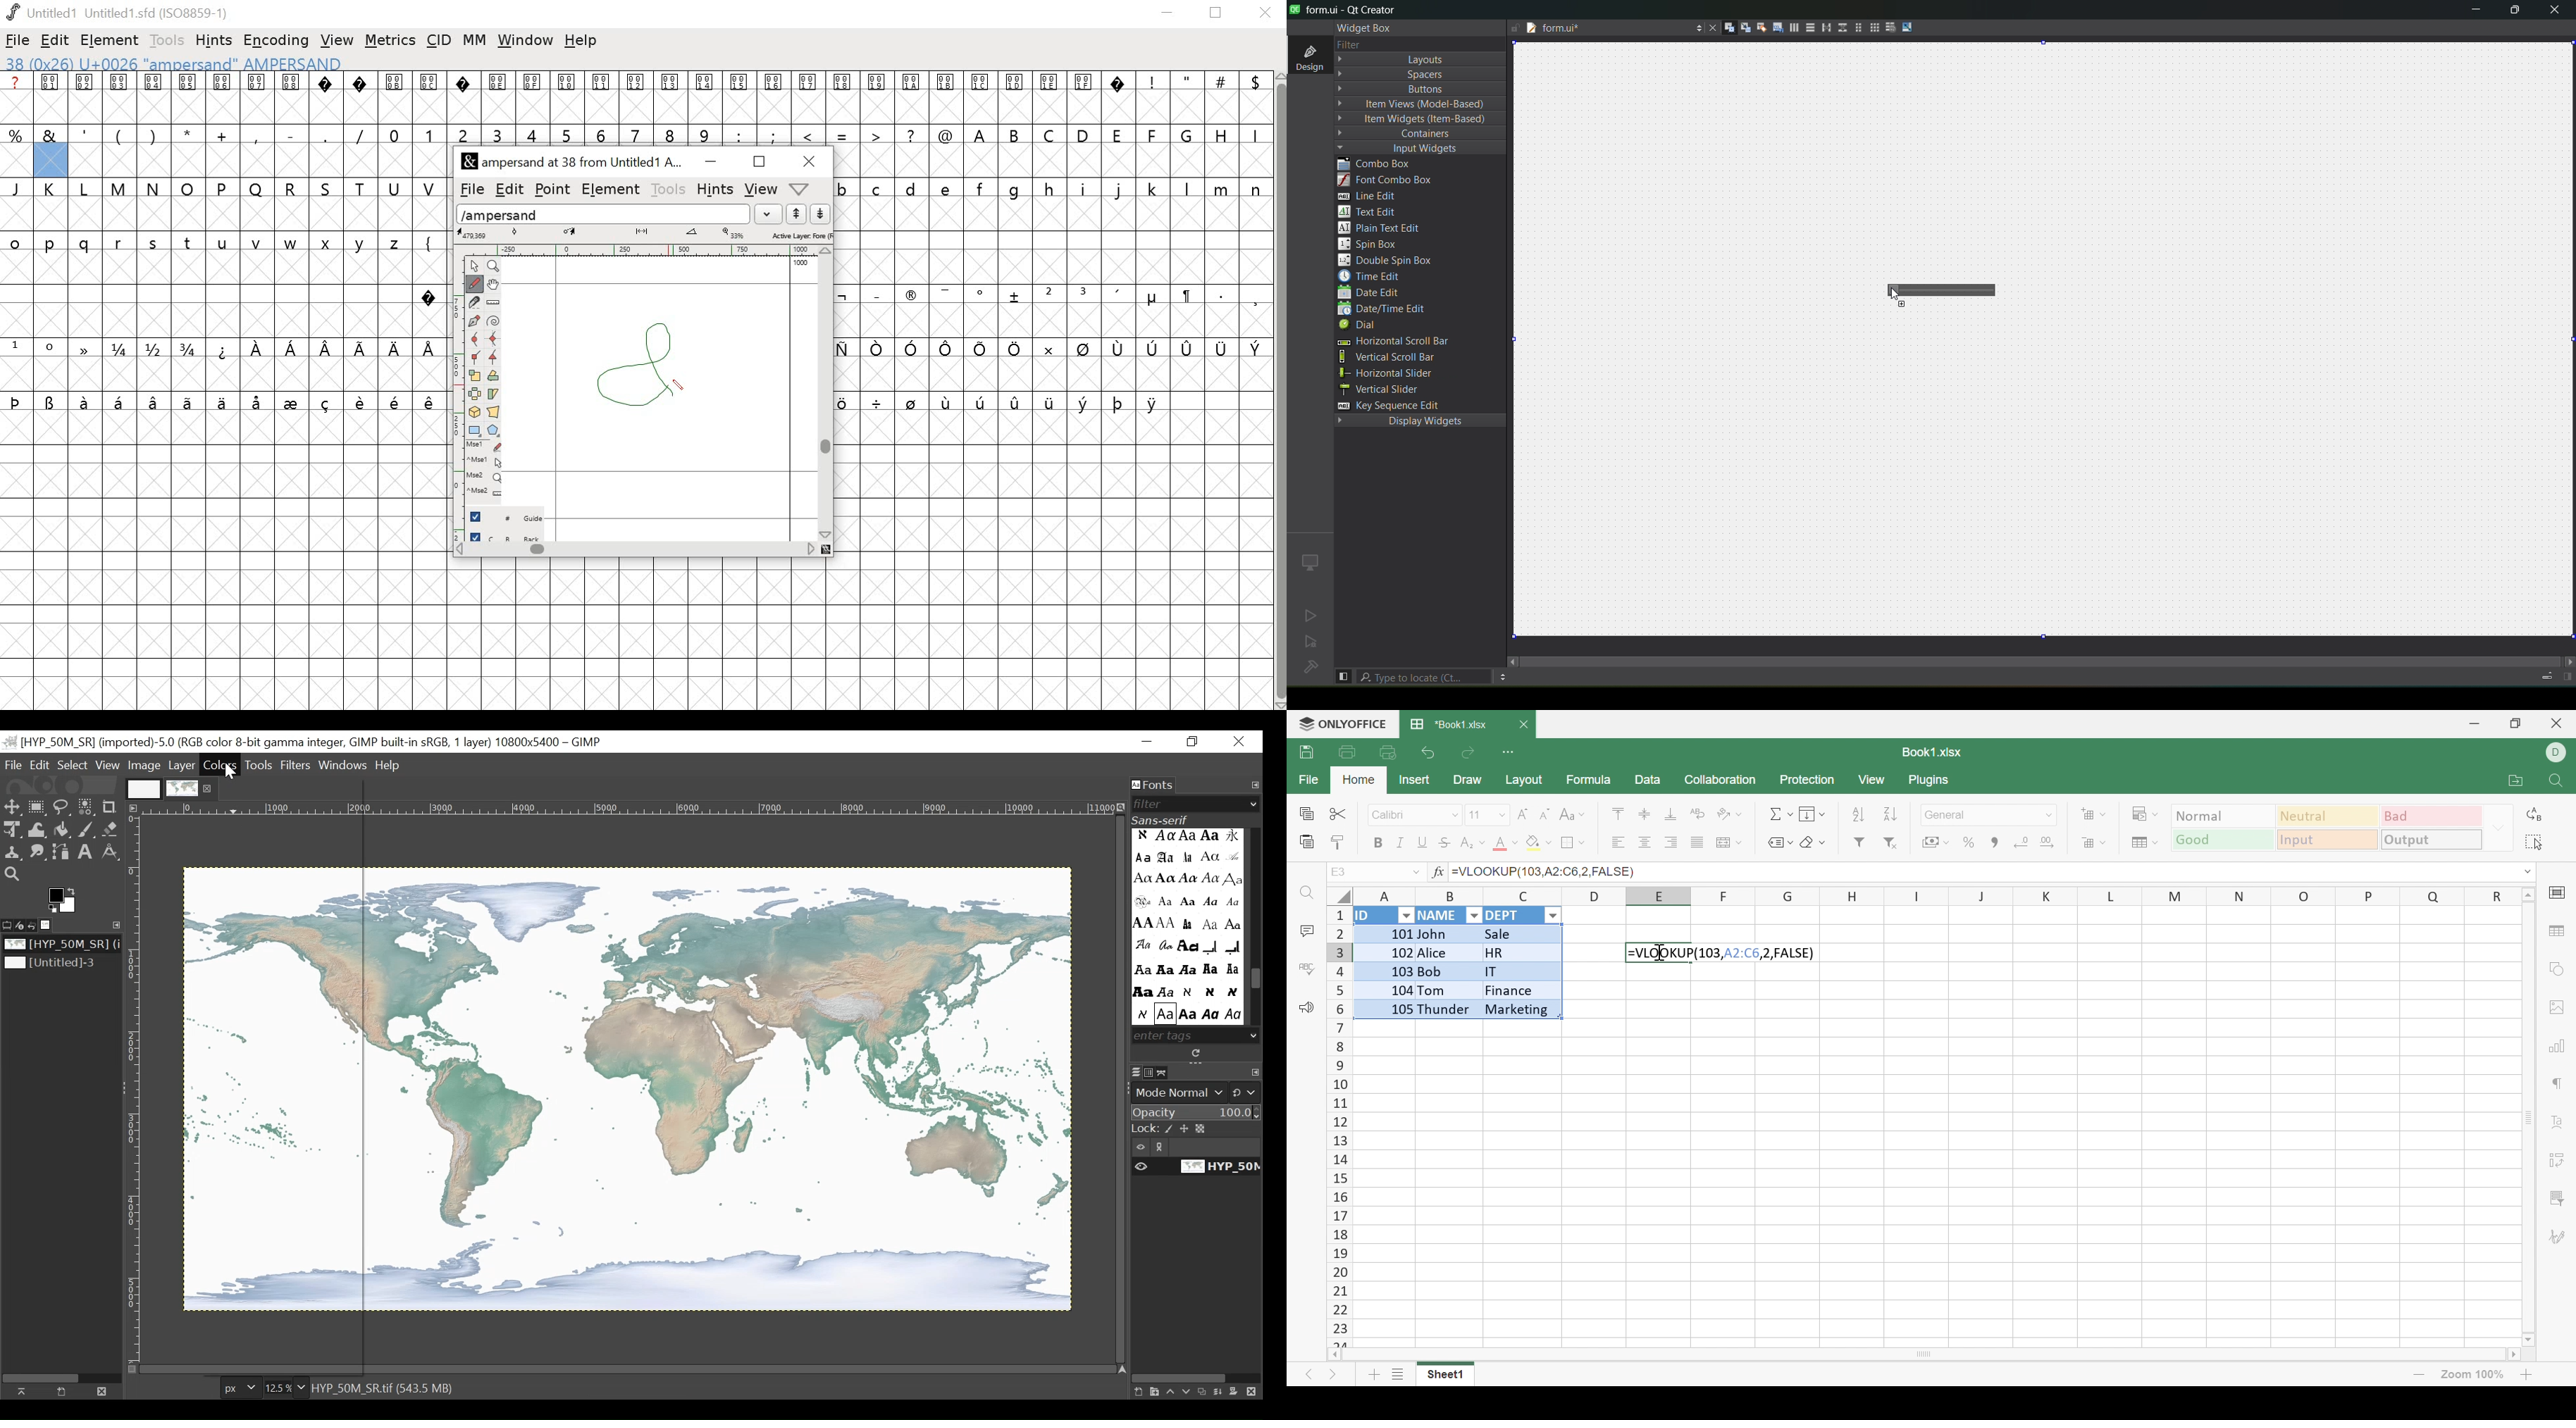 The image size is (2576, 1428). What do you see at coordinates (133, 1089) in the screenshot?
I see `Vertical Rule` at bounding box center [133, 1089].